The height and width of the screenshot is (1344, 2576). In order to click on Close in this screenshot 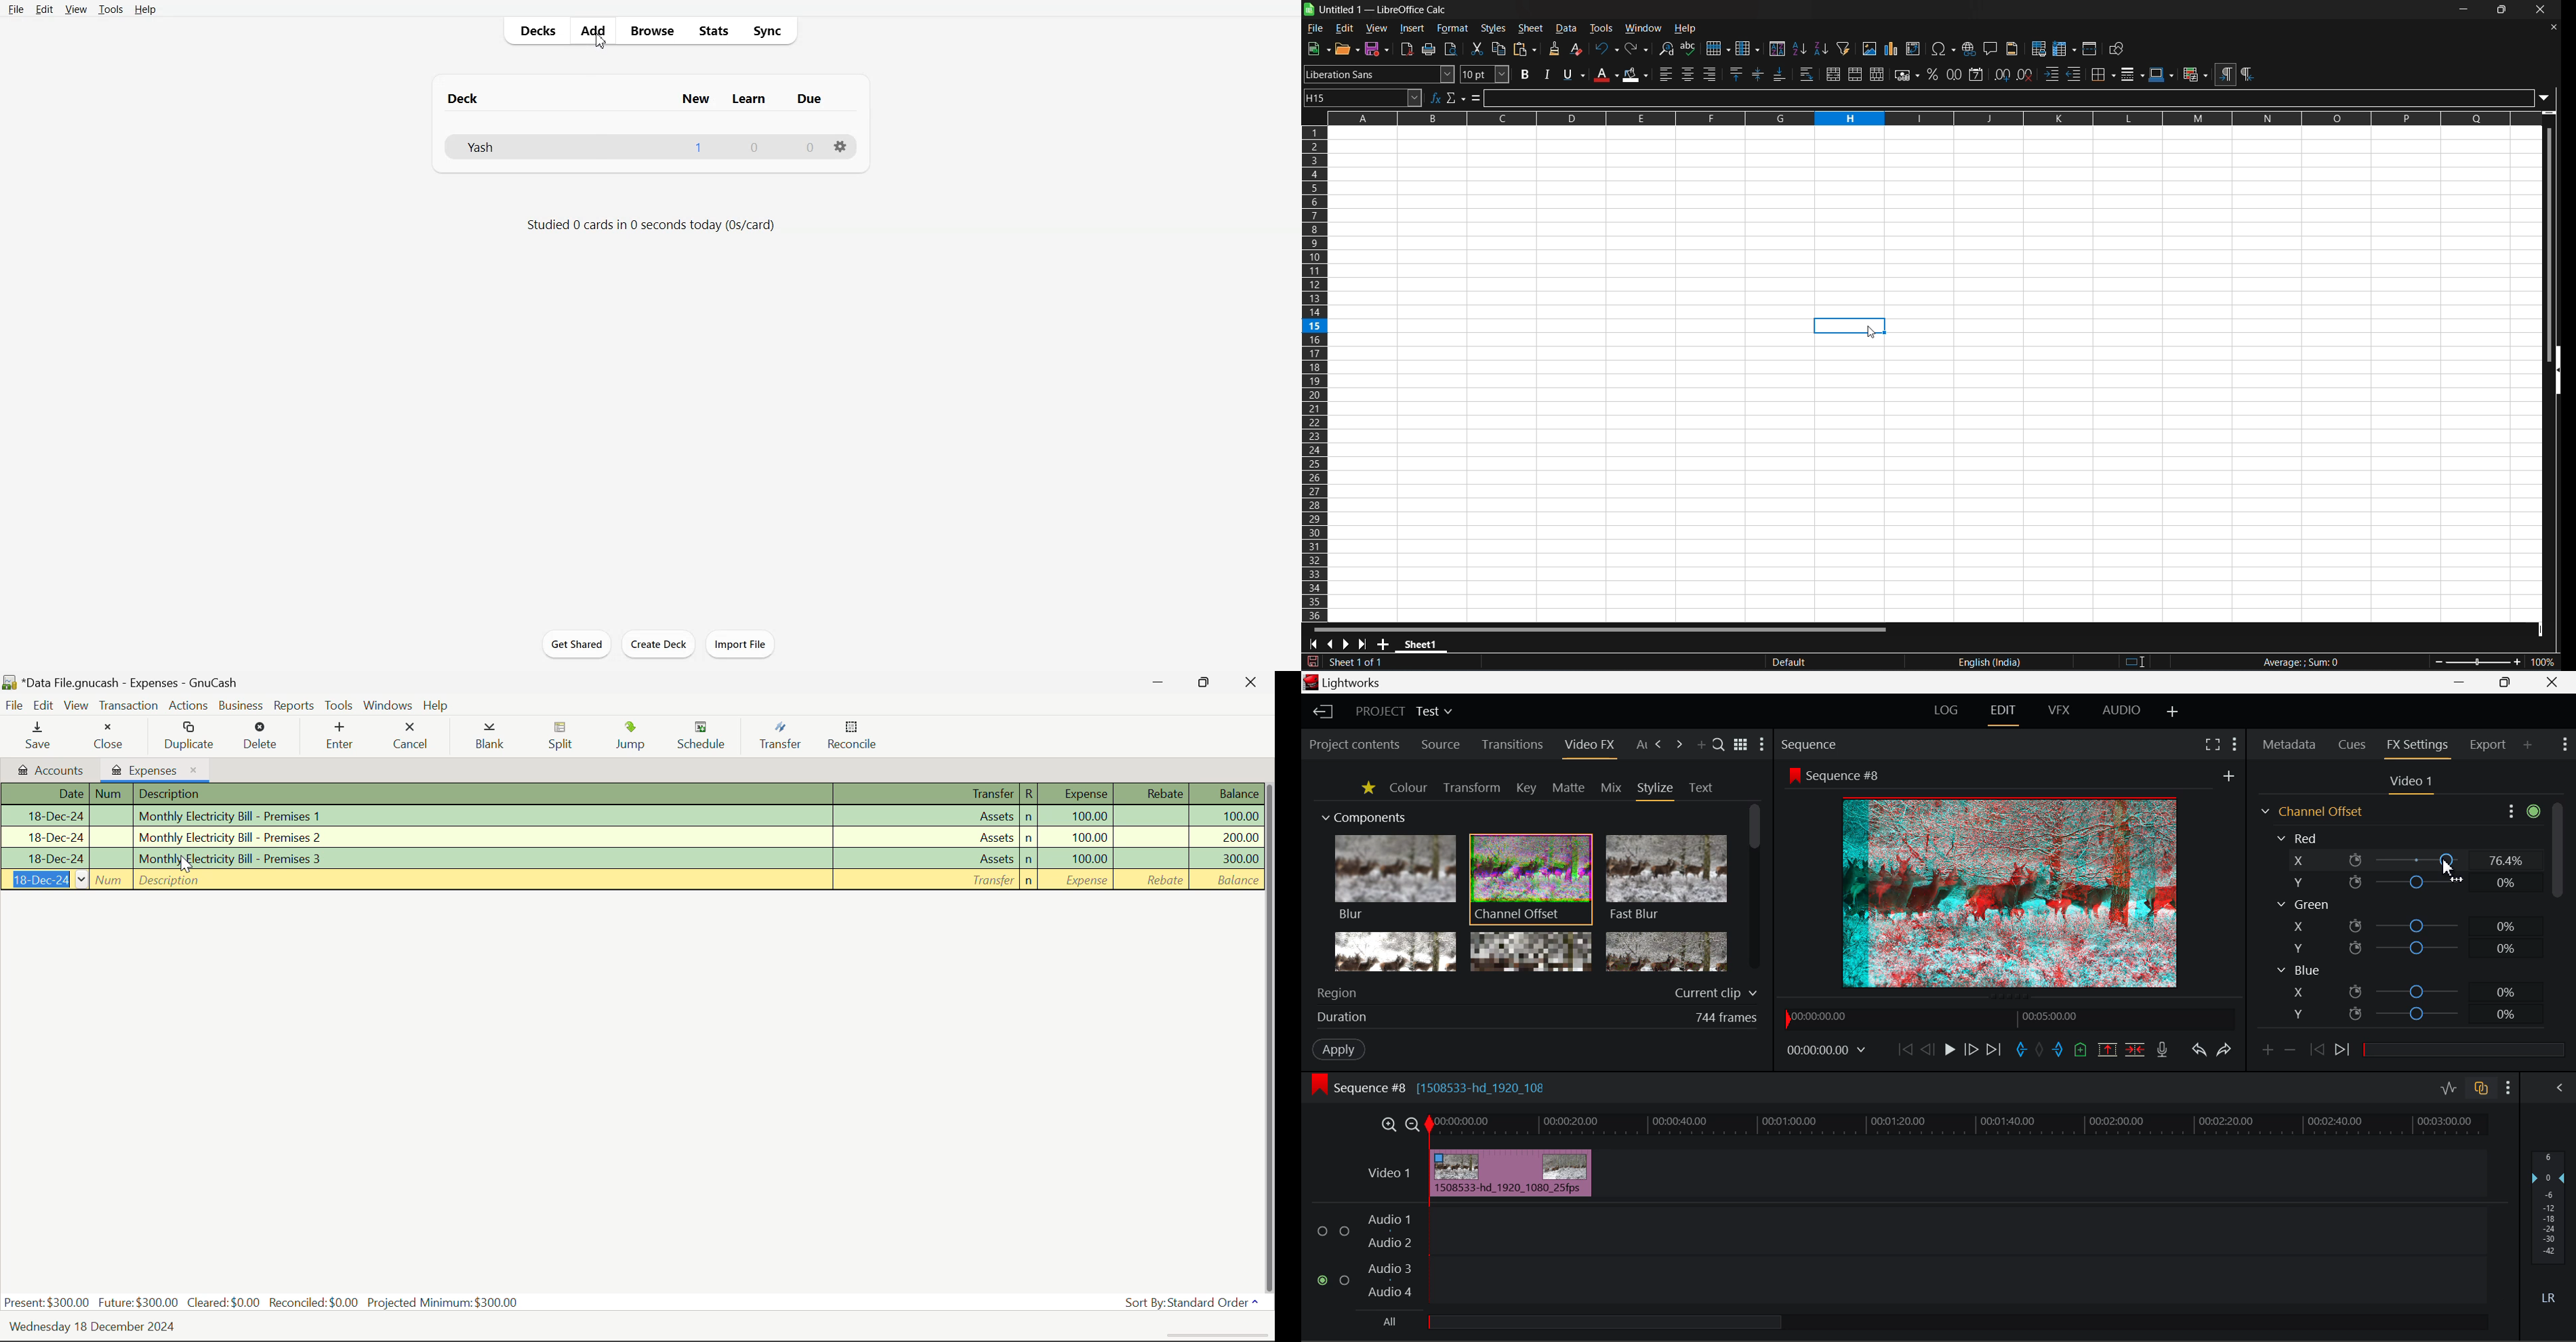, I will do `click(2552, 683)`.